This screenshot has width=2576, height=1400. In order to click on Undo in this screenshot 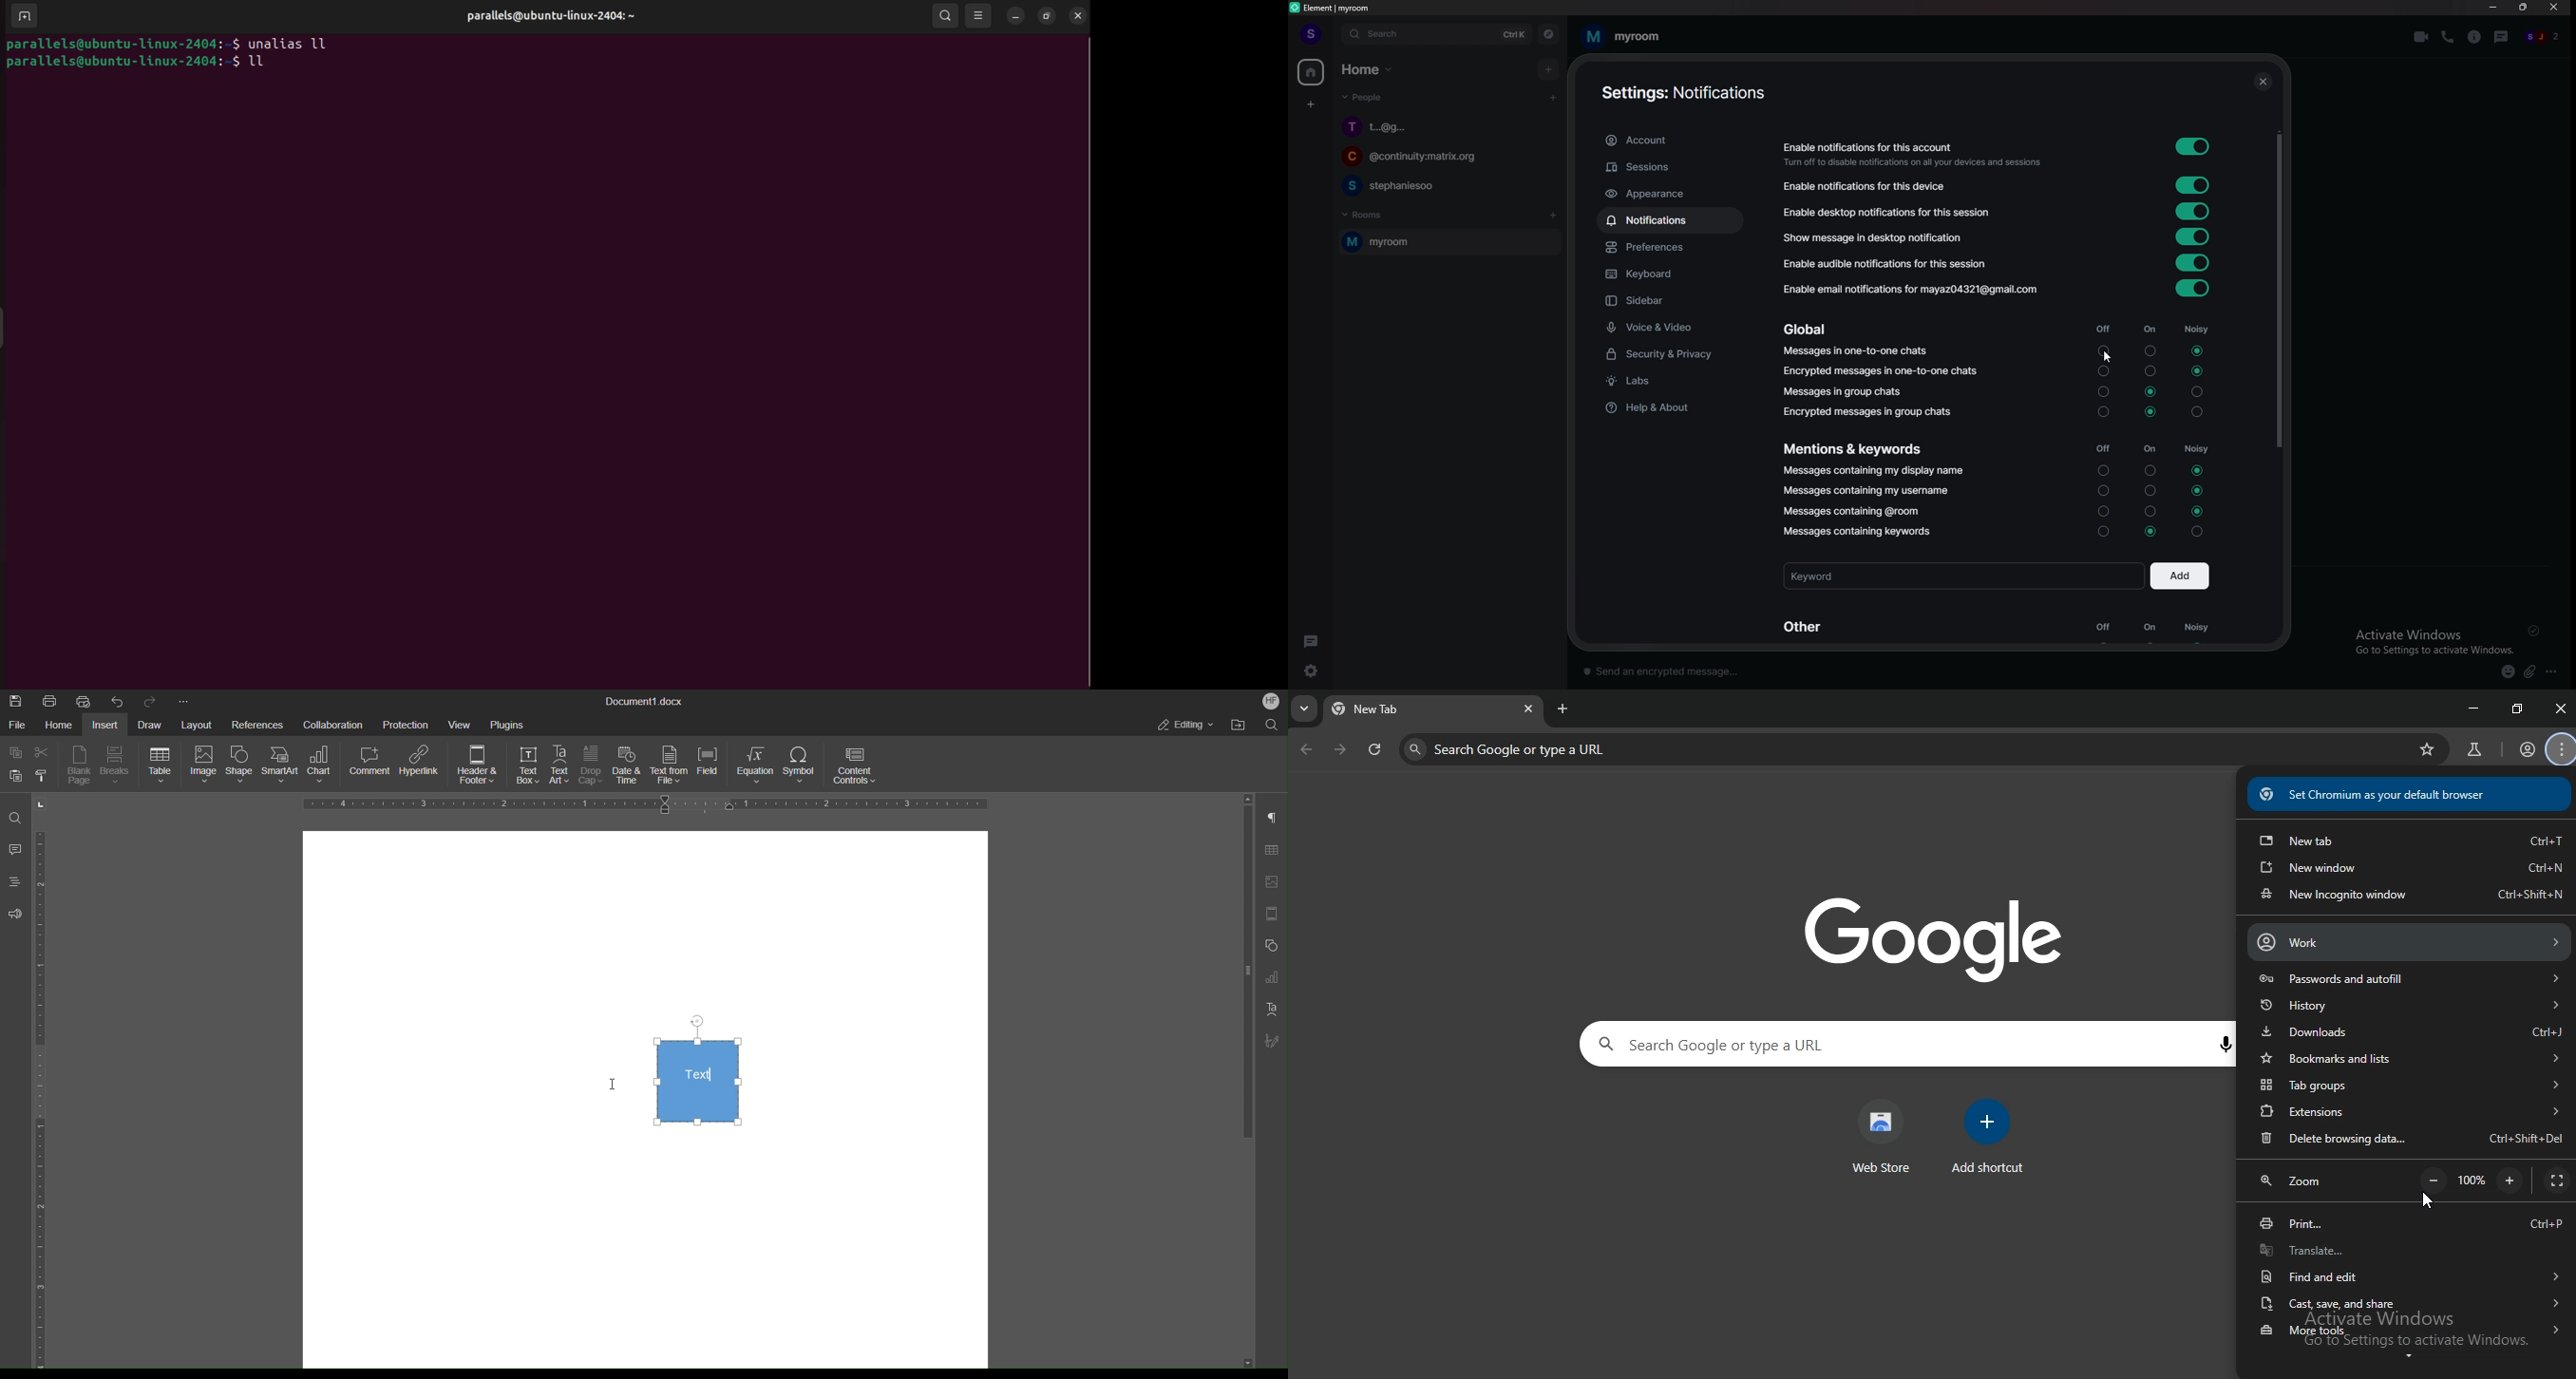, I will do `click(118, 700)`.